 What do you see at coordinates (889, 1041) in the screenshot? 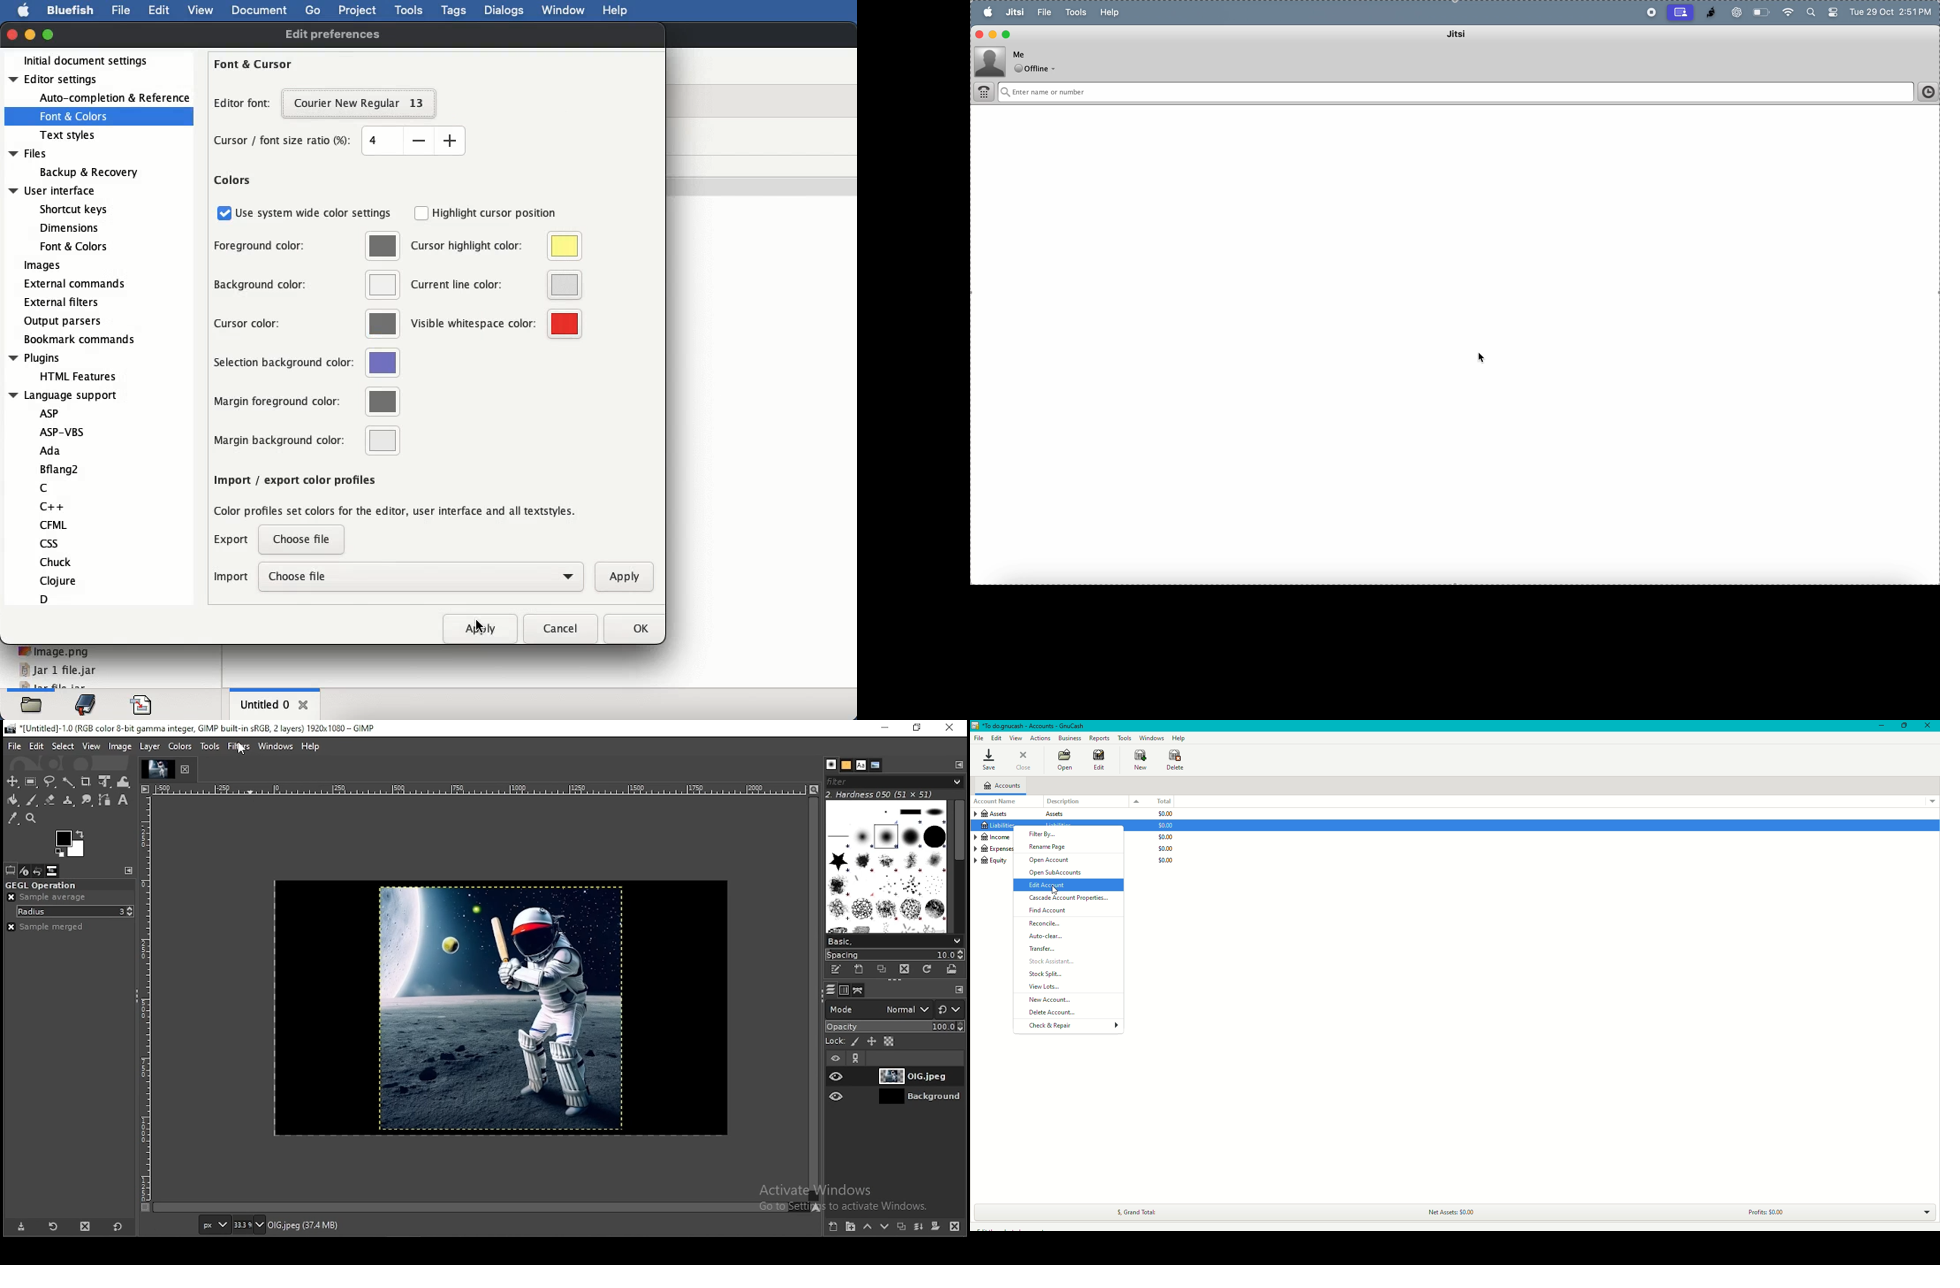
I see `lock alpha channel` at bounding box center [889, 1041].